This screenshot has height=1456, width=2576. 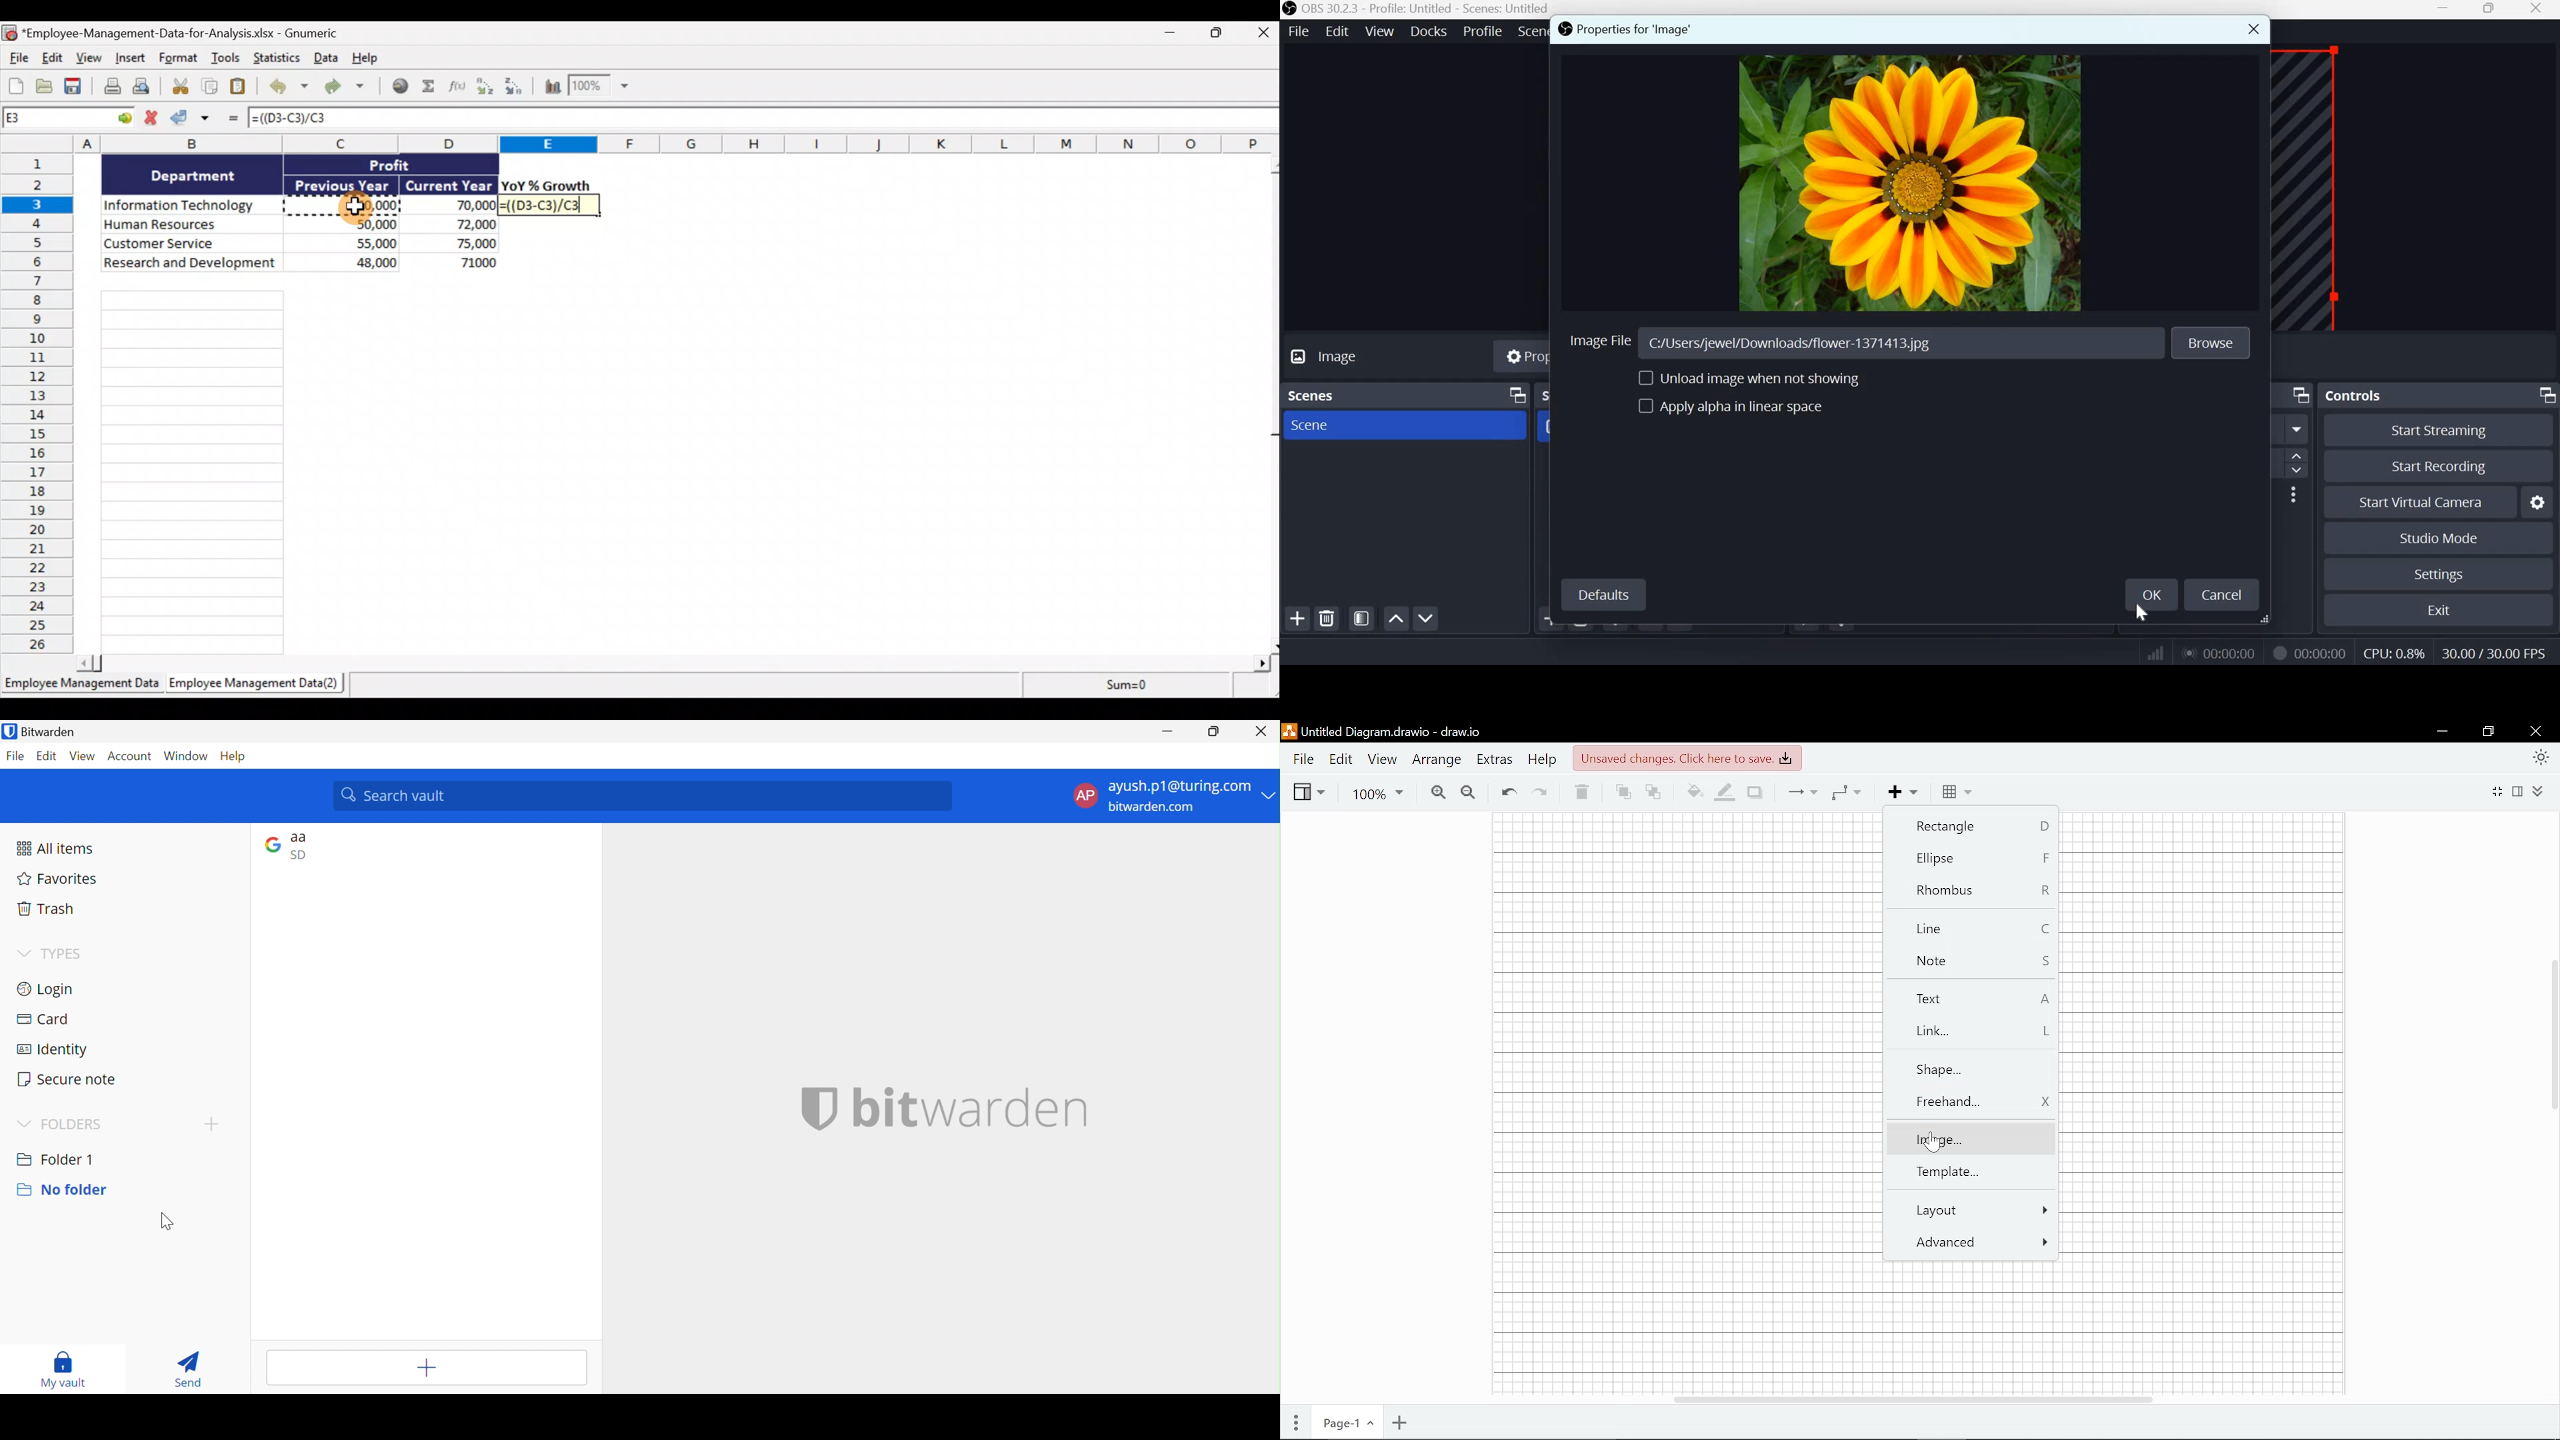 What do you see at coordinates (52, 1051) in the screenshot?
I see `Identity` at bounding box center [52, 1051].